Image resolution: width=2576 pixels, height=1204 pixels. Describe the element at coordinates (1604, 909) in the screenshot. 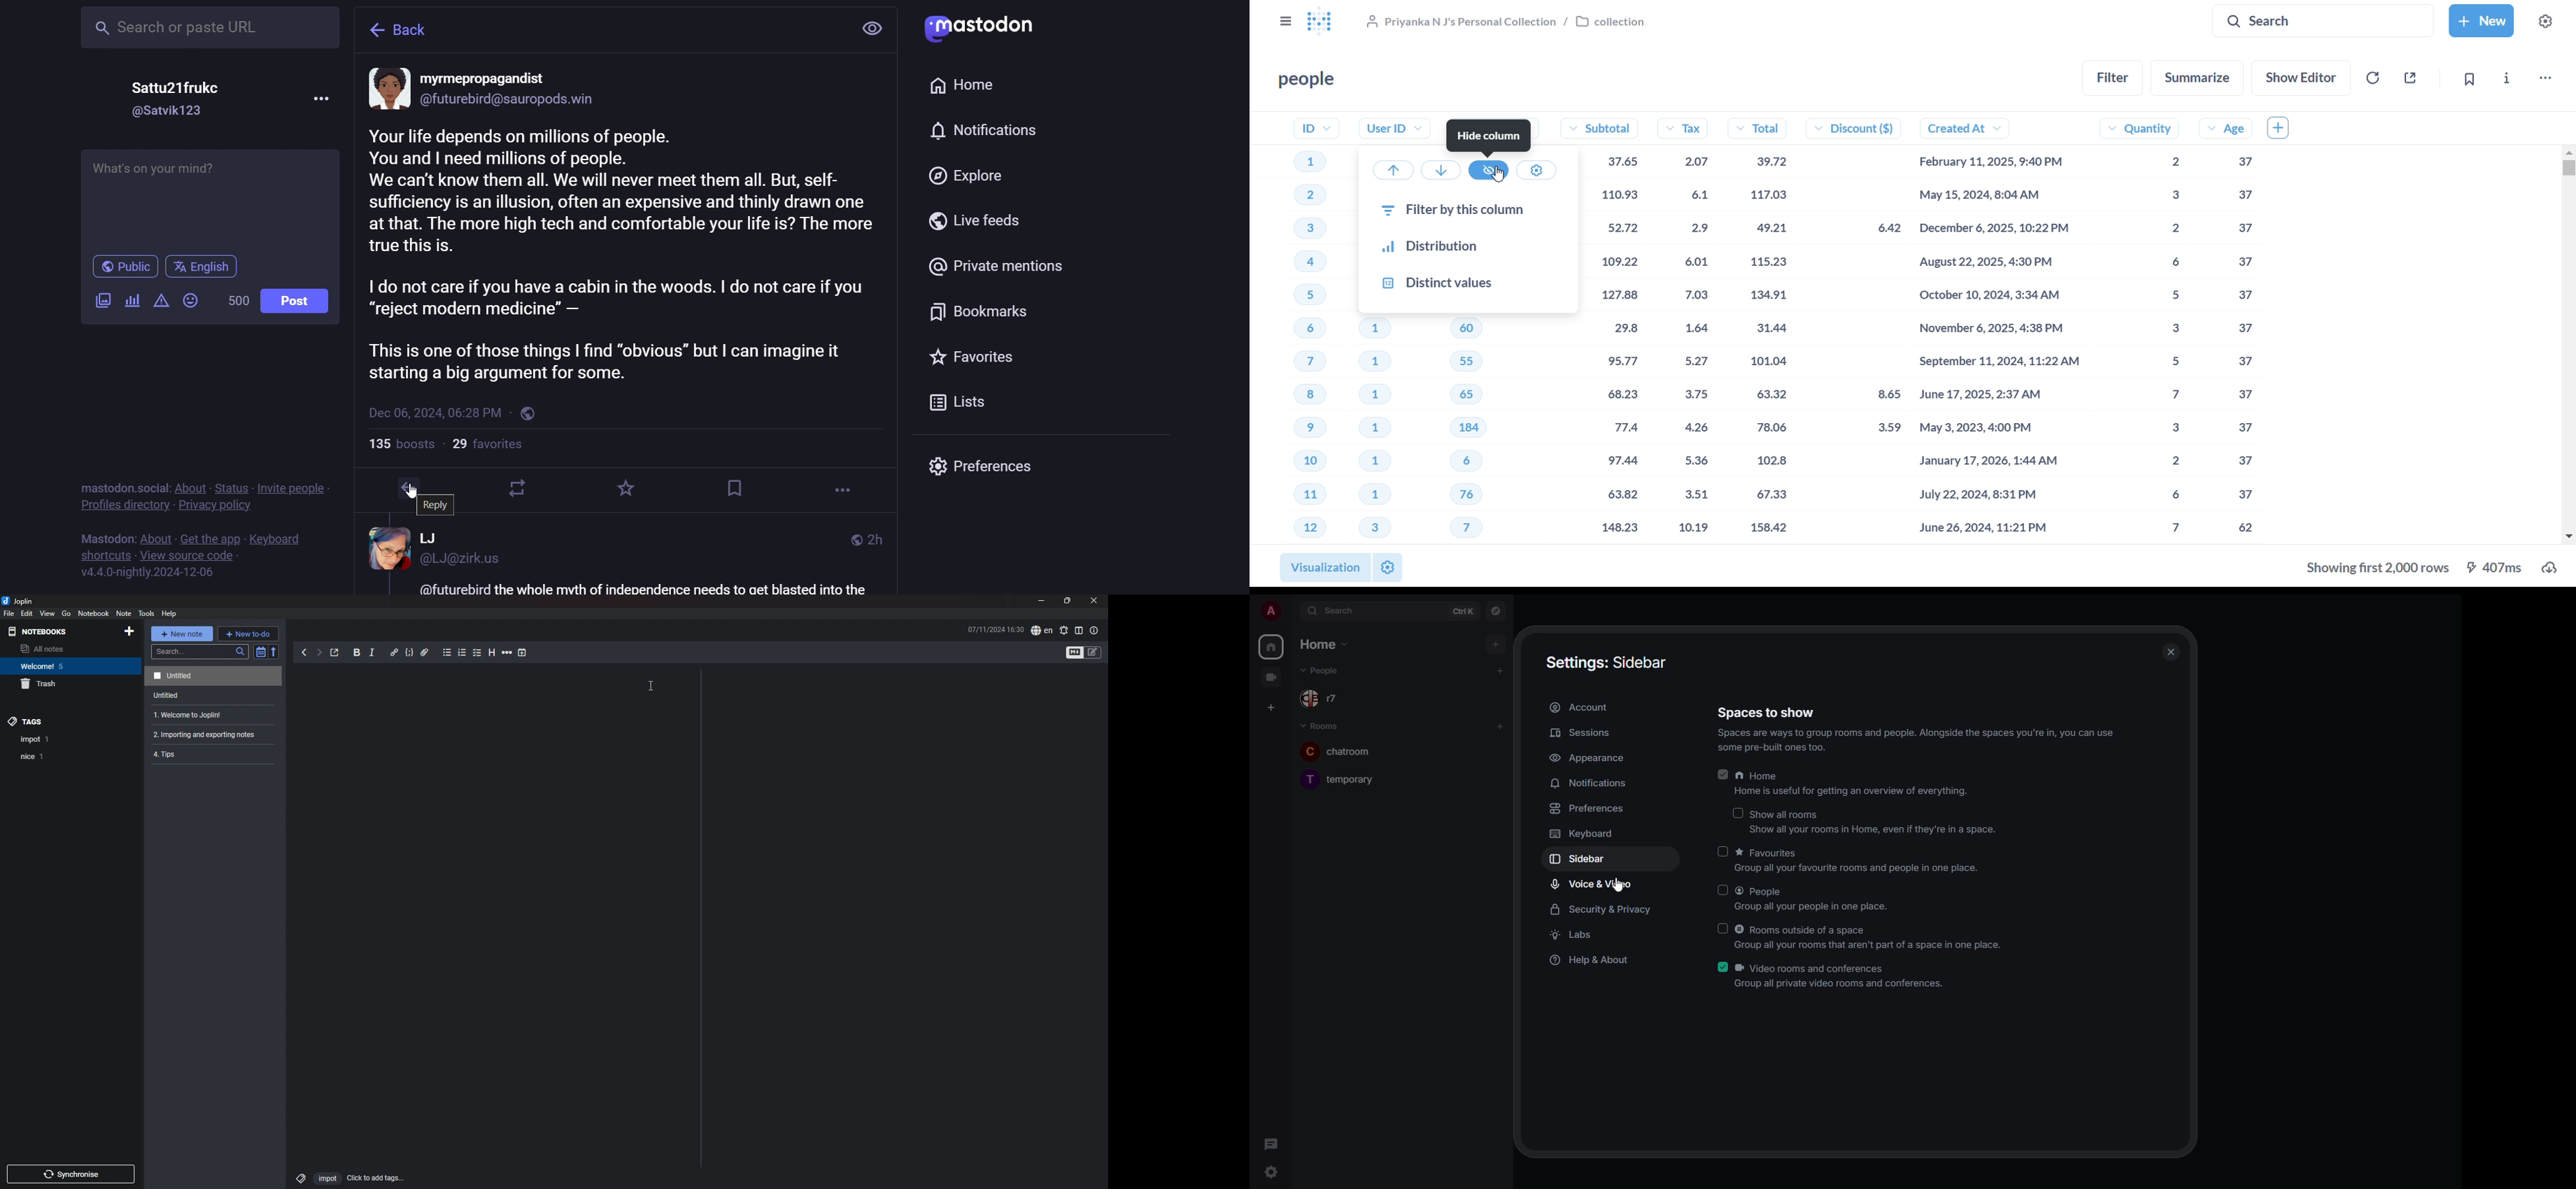

I see `security & privacy` at that location.